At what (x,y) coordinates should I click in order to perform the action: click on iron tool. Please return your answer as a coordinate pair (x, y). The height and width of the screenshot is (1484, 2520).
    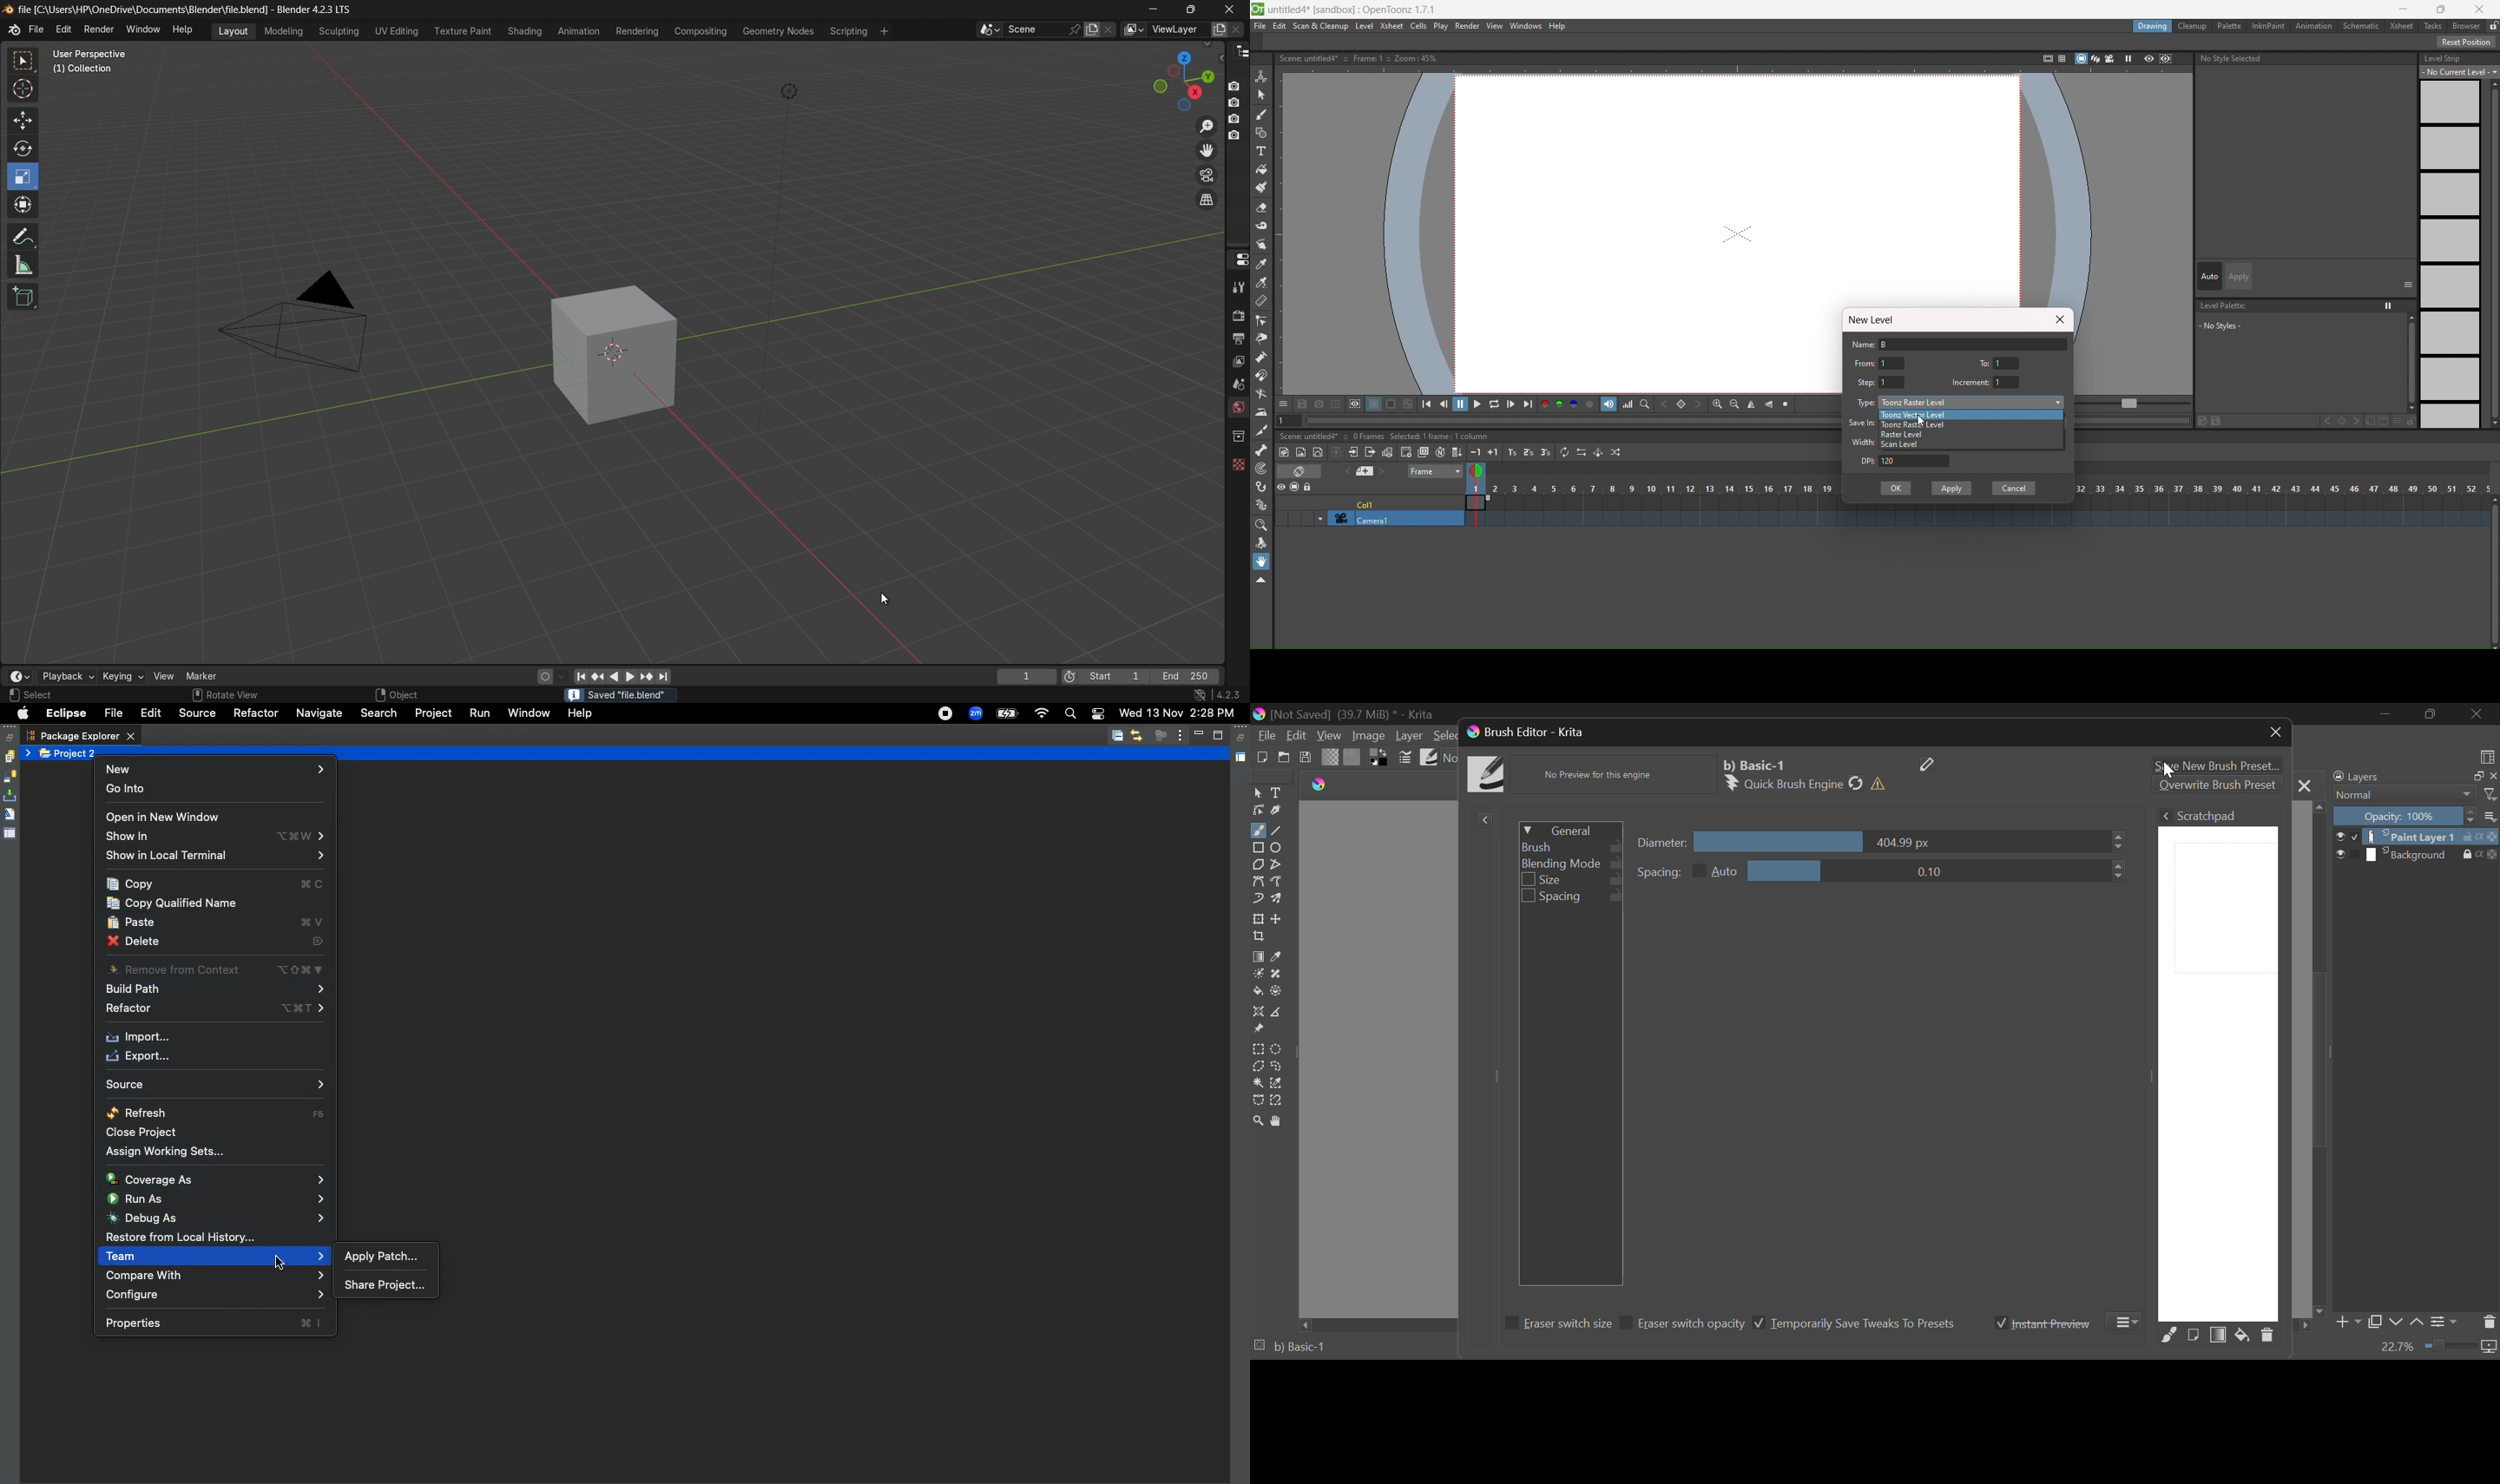
    Looking at the image, I should click on (1261, 413).